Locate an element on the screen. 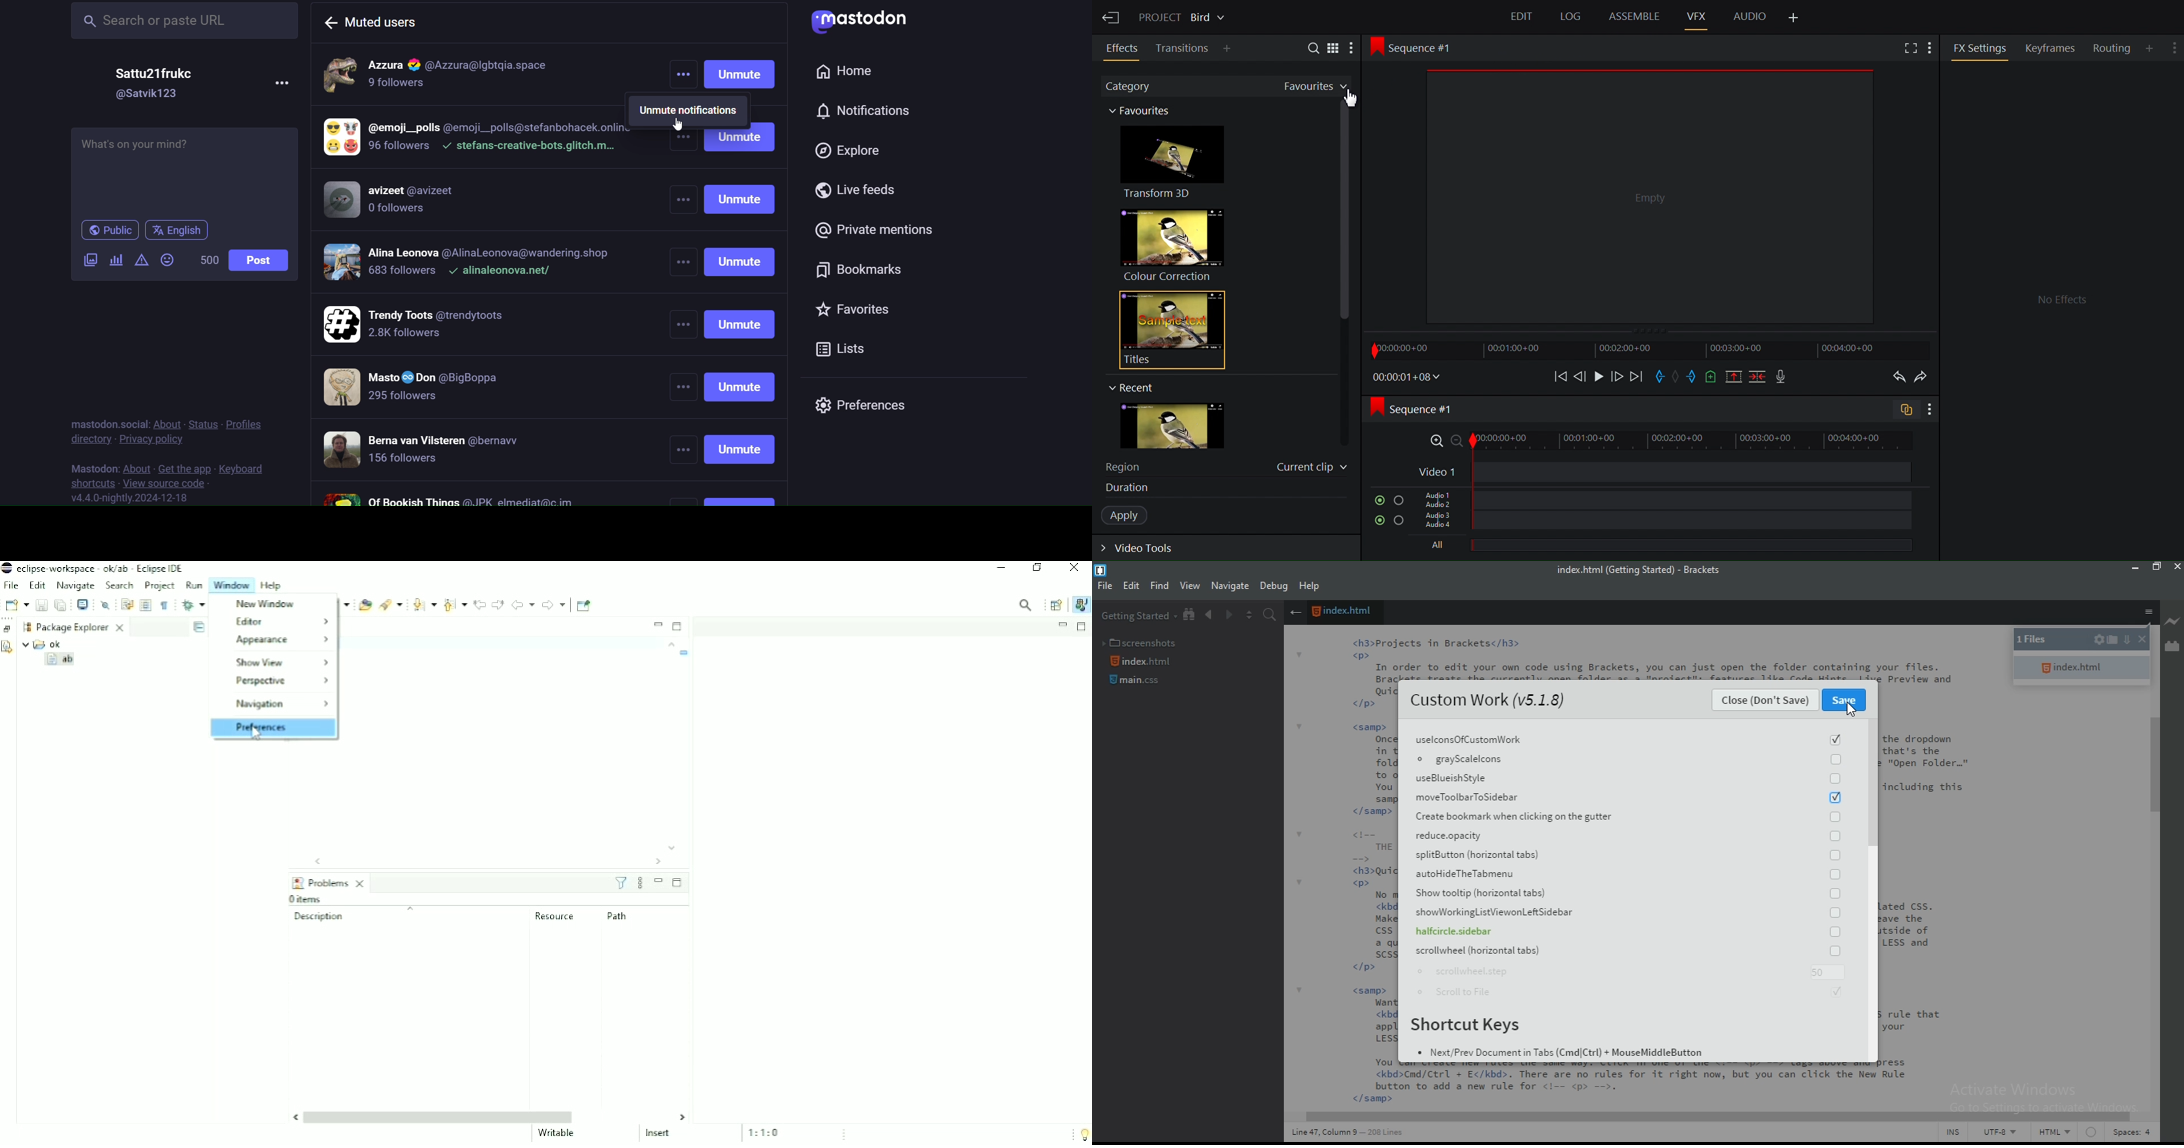 The image size is (2184, 1148). privacy policy is located at coordinates (151, 441).